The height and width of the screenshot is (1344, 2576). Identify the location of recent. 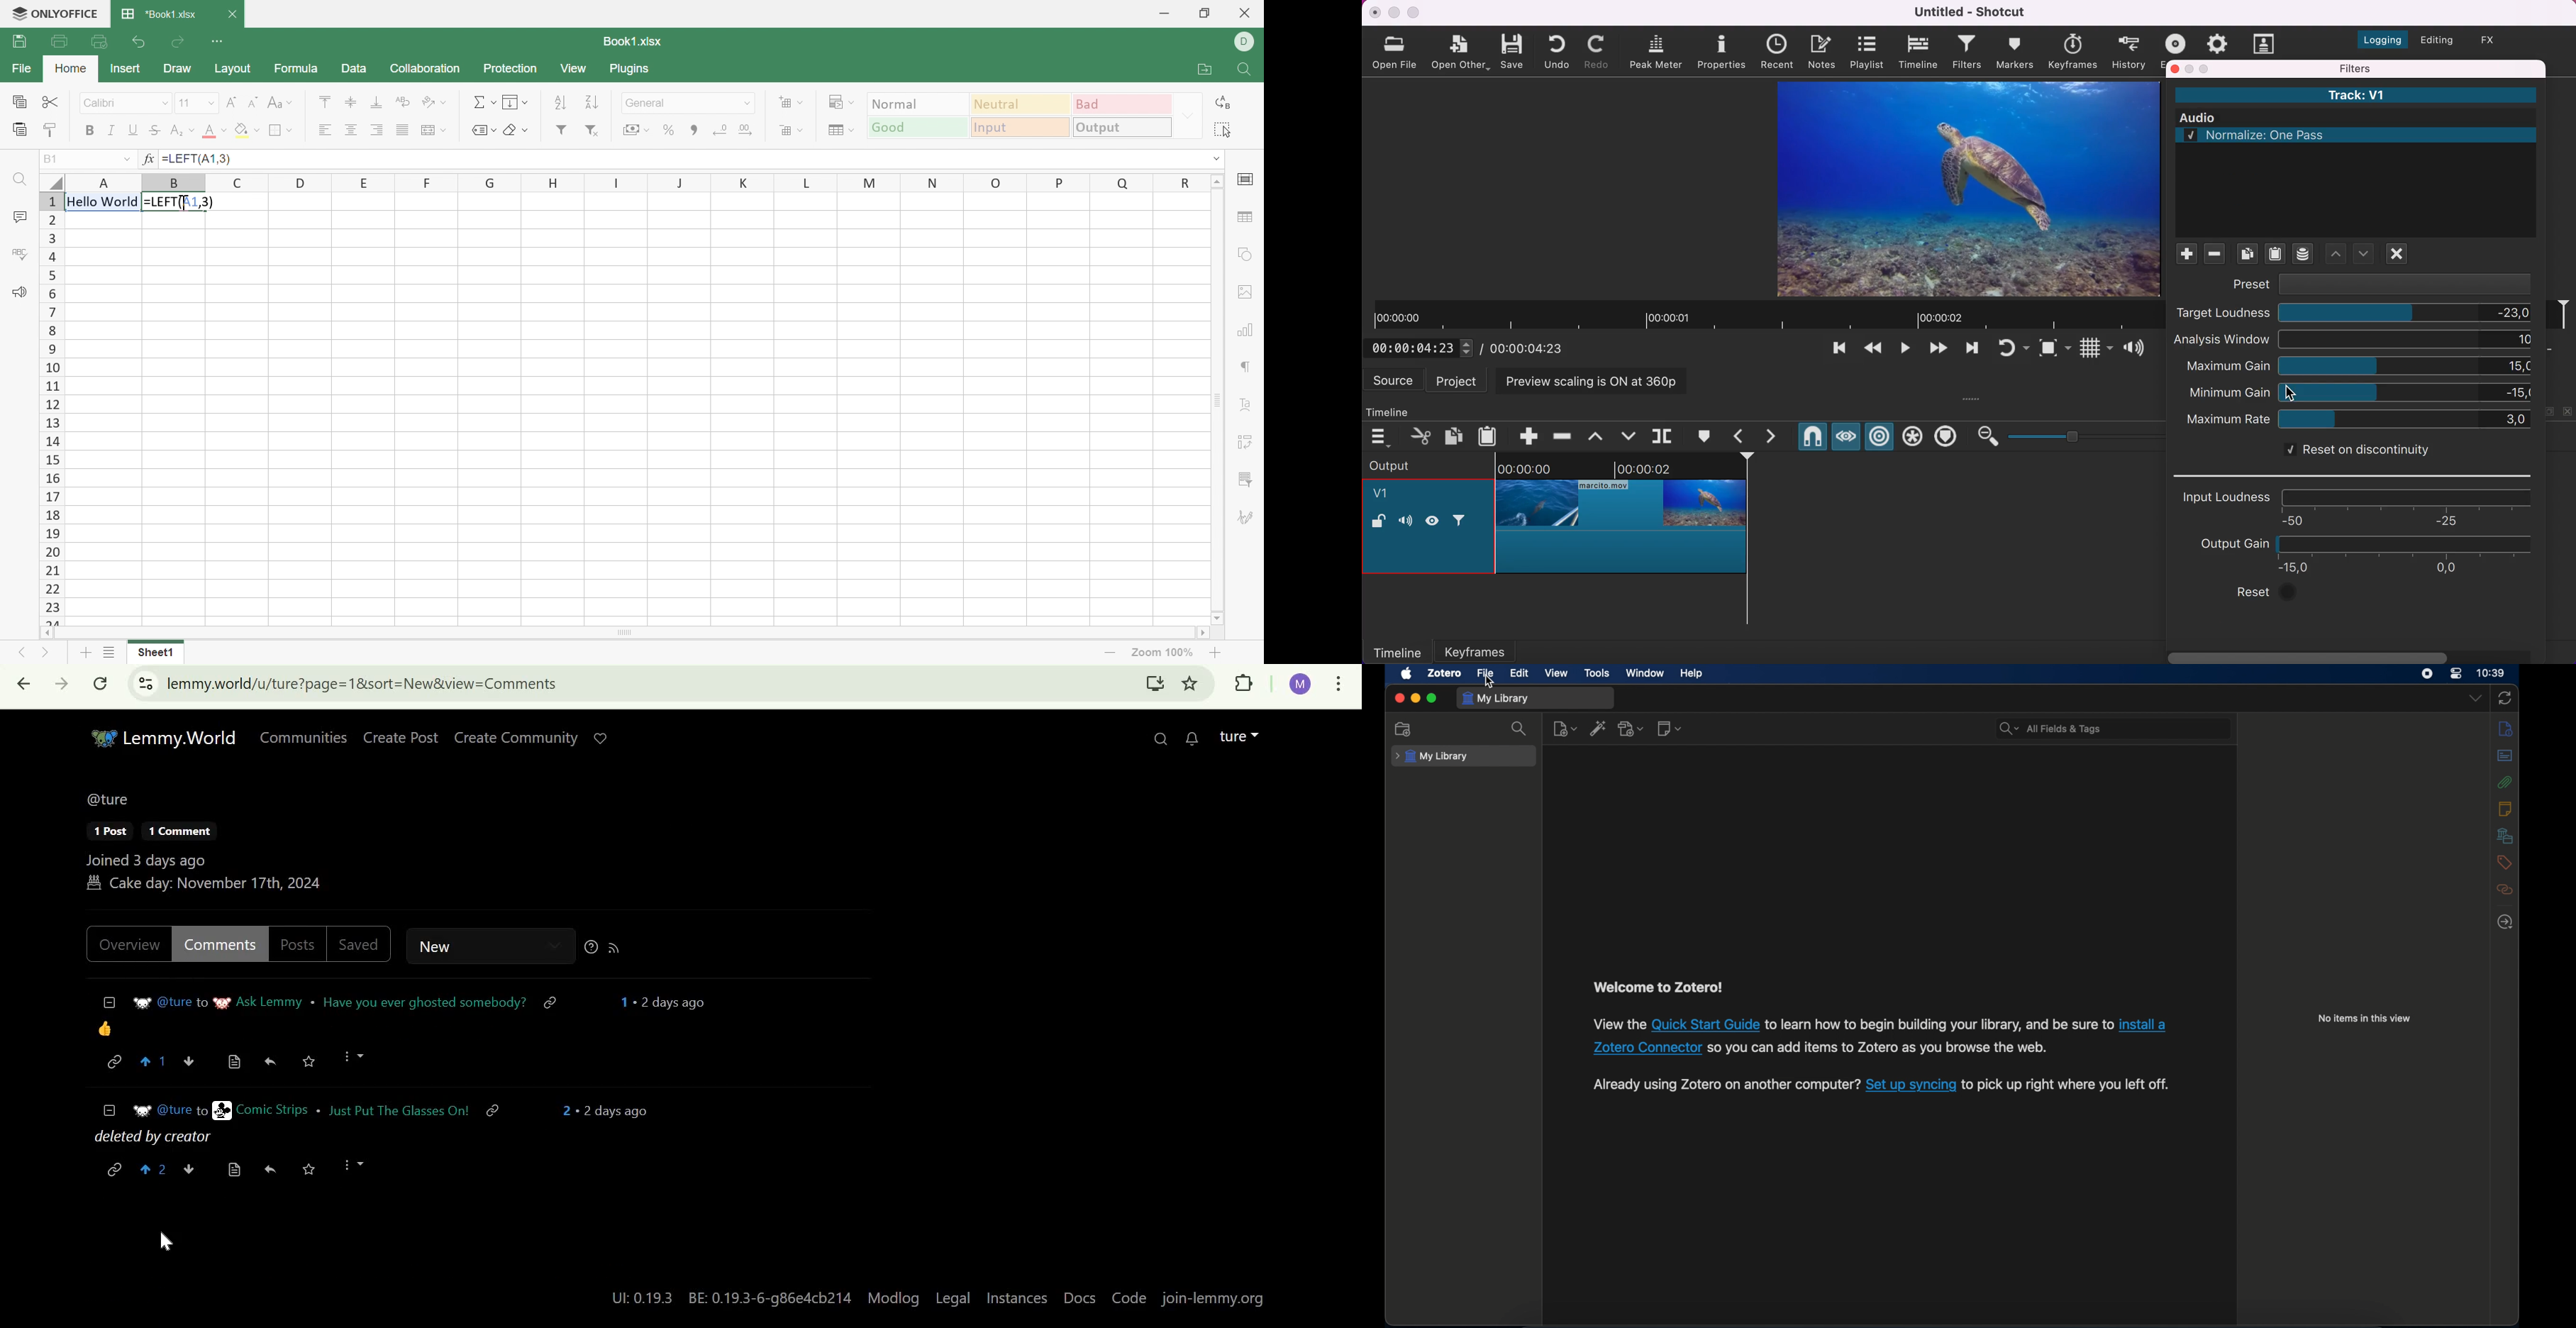
(1780, 52).